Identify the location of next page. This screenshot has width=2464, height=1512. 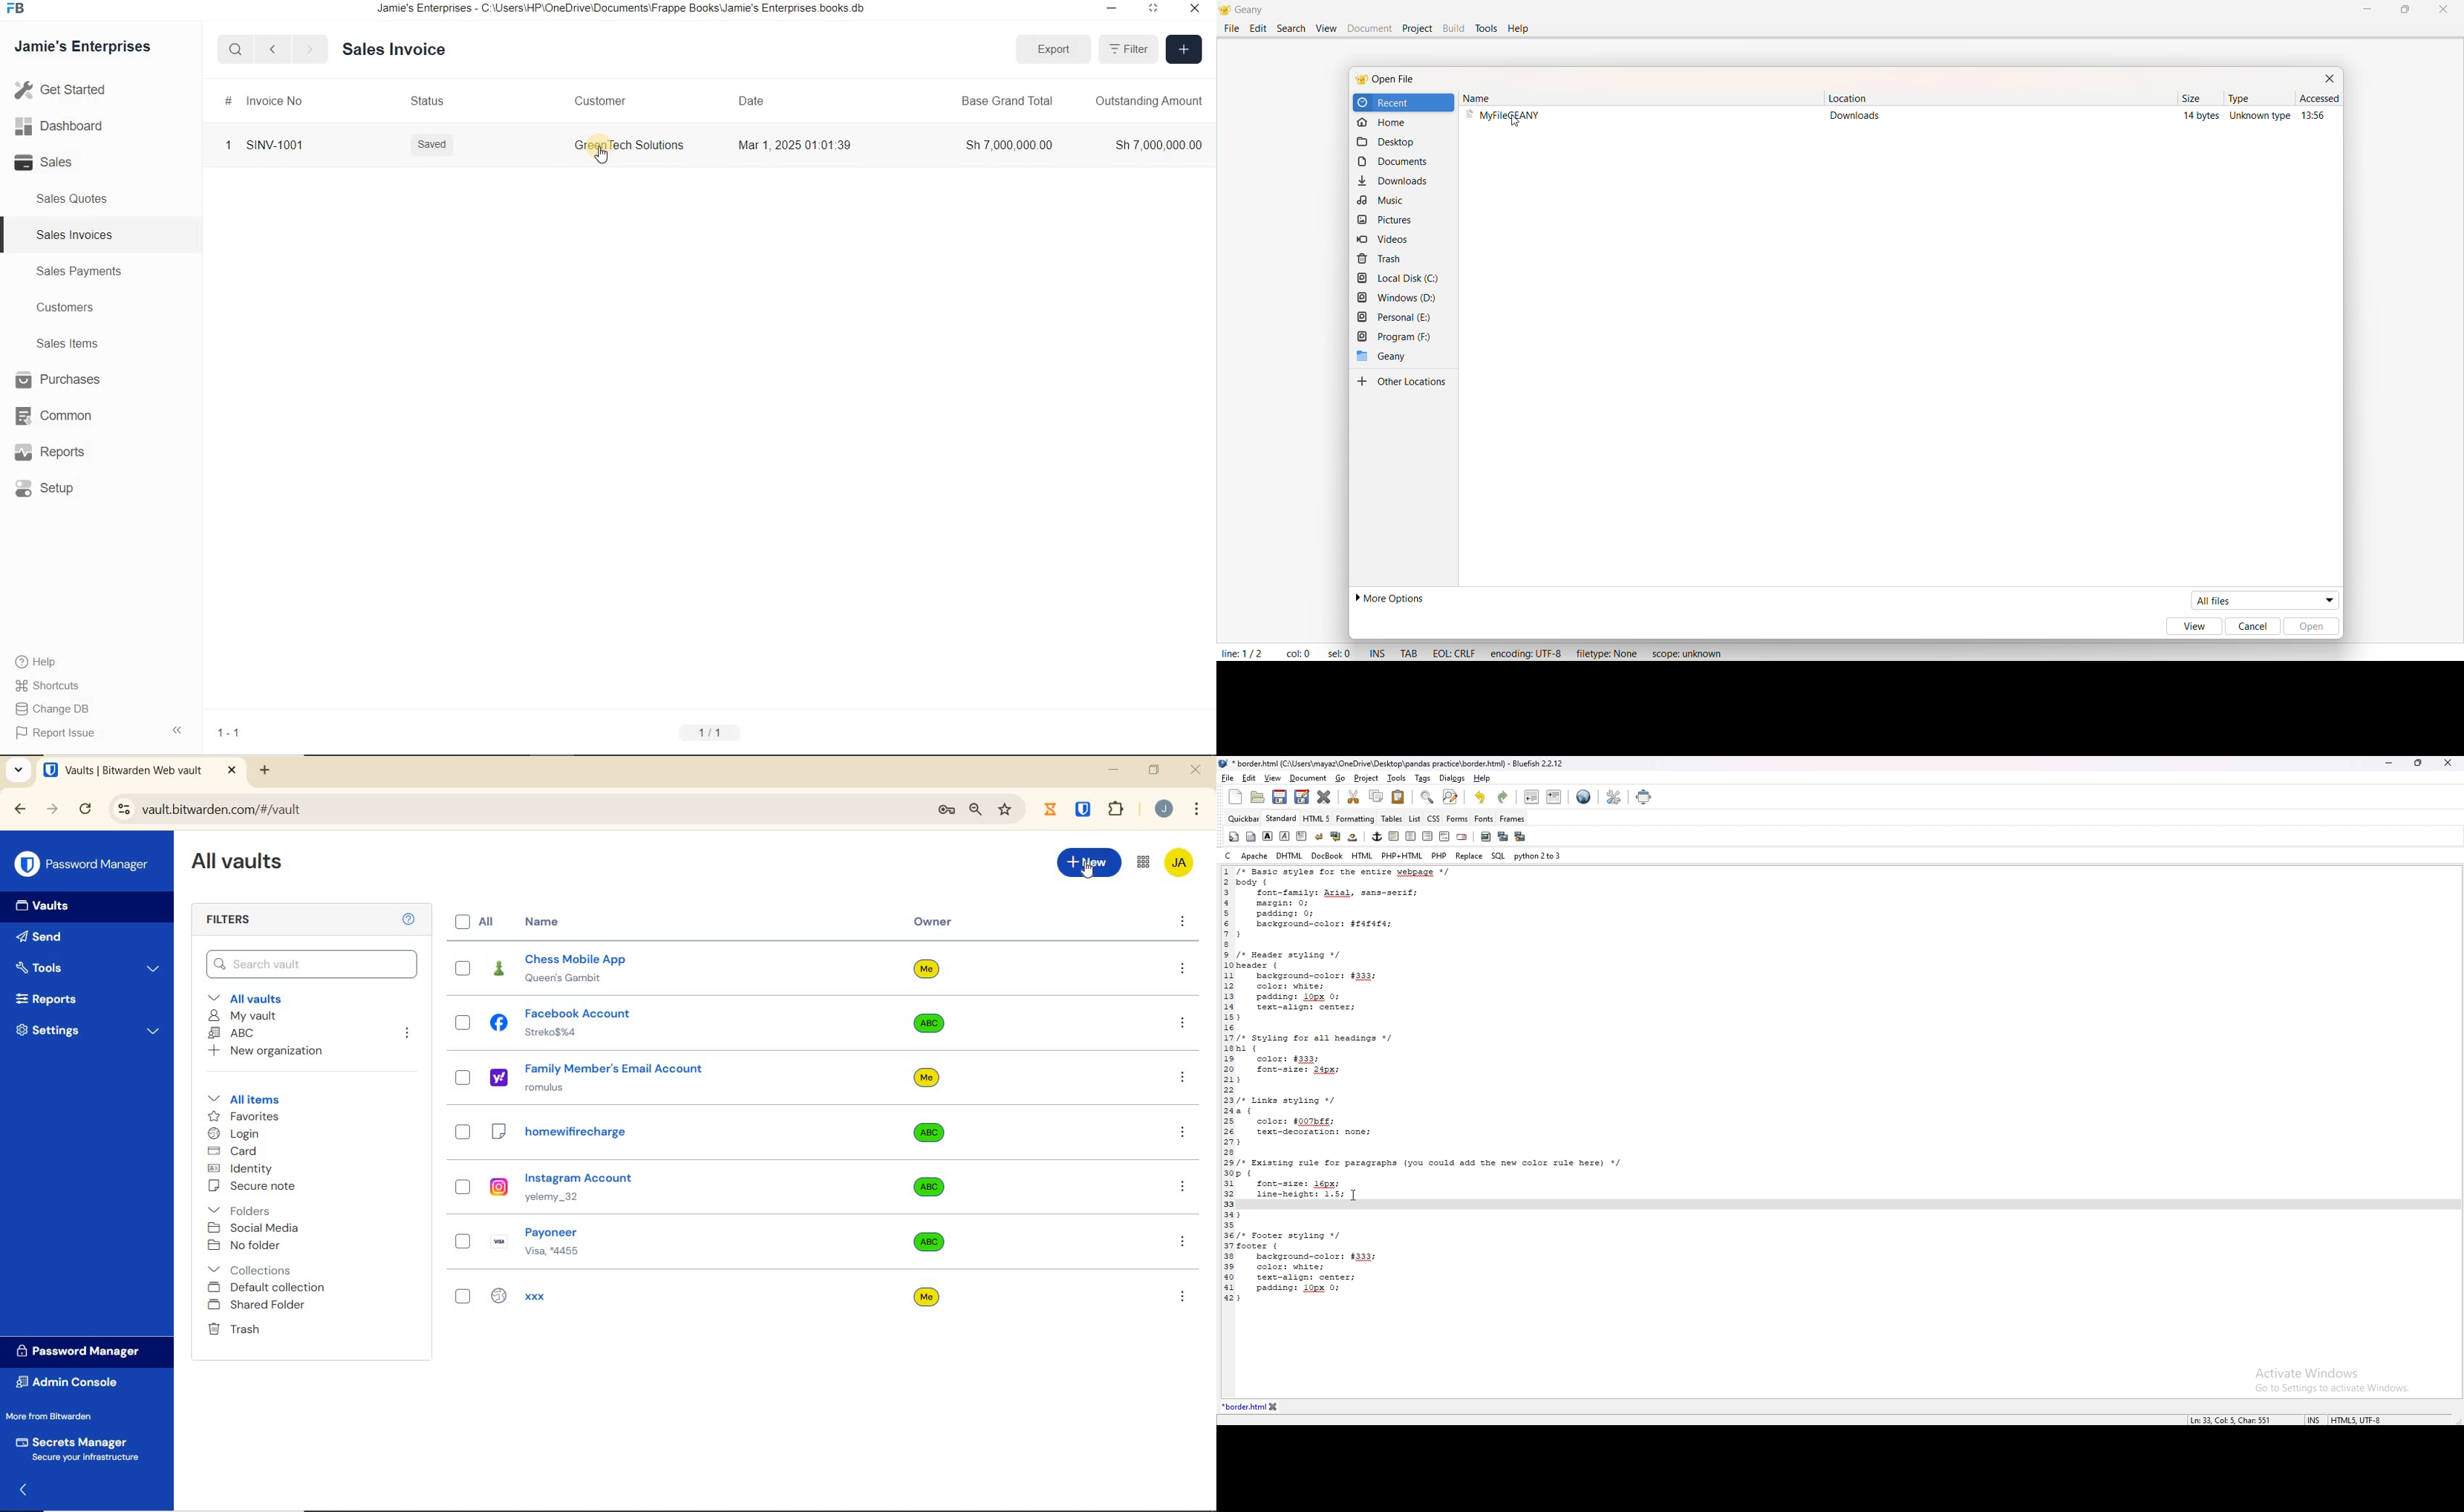
(307, 49).